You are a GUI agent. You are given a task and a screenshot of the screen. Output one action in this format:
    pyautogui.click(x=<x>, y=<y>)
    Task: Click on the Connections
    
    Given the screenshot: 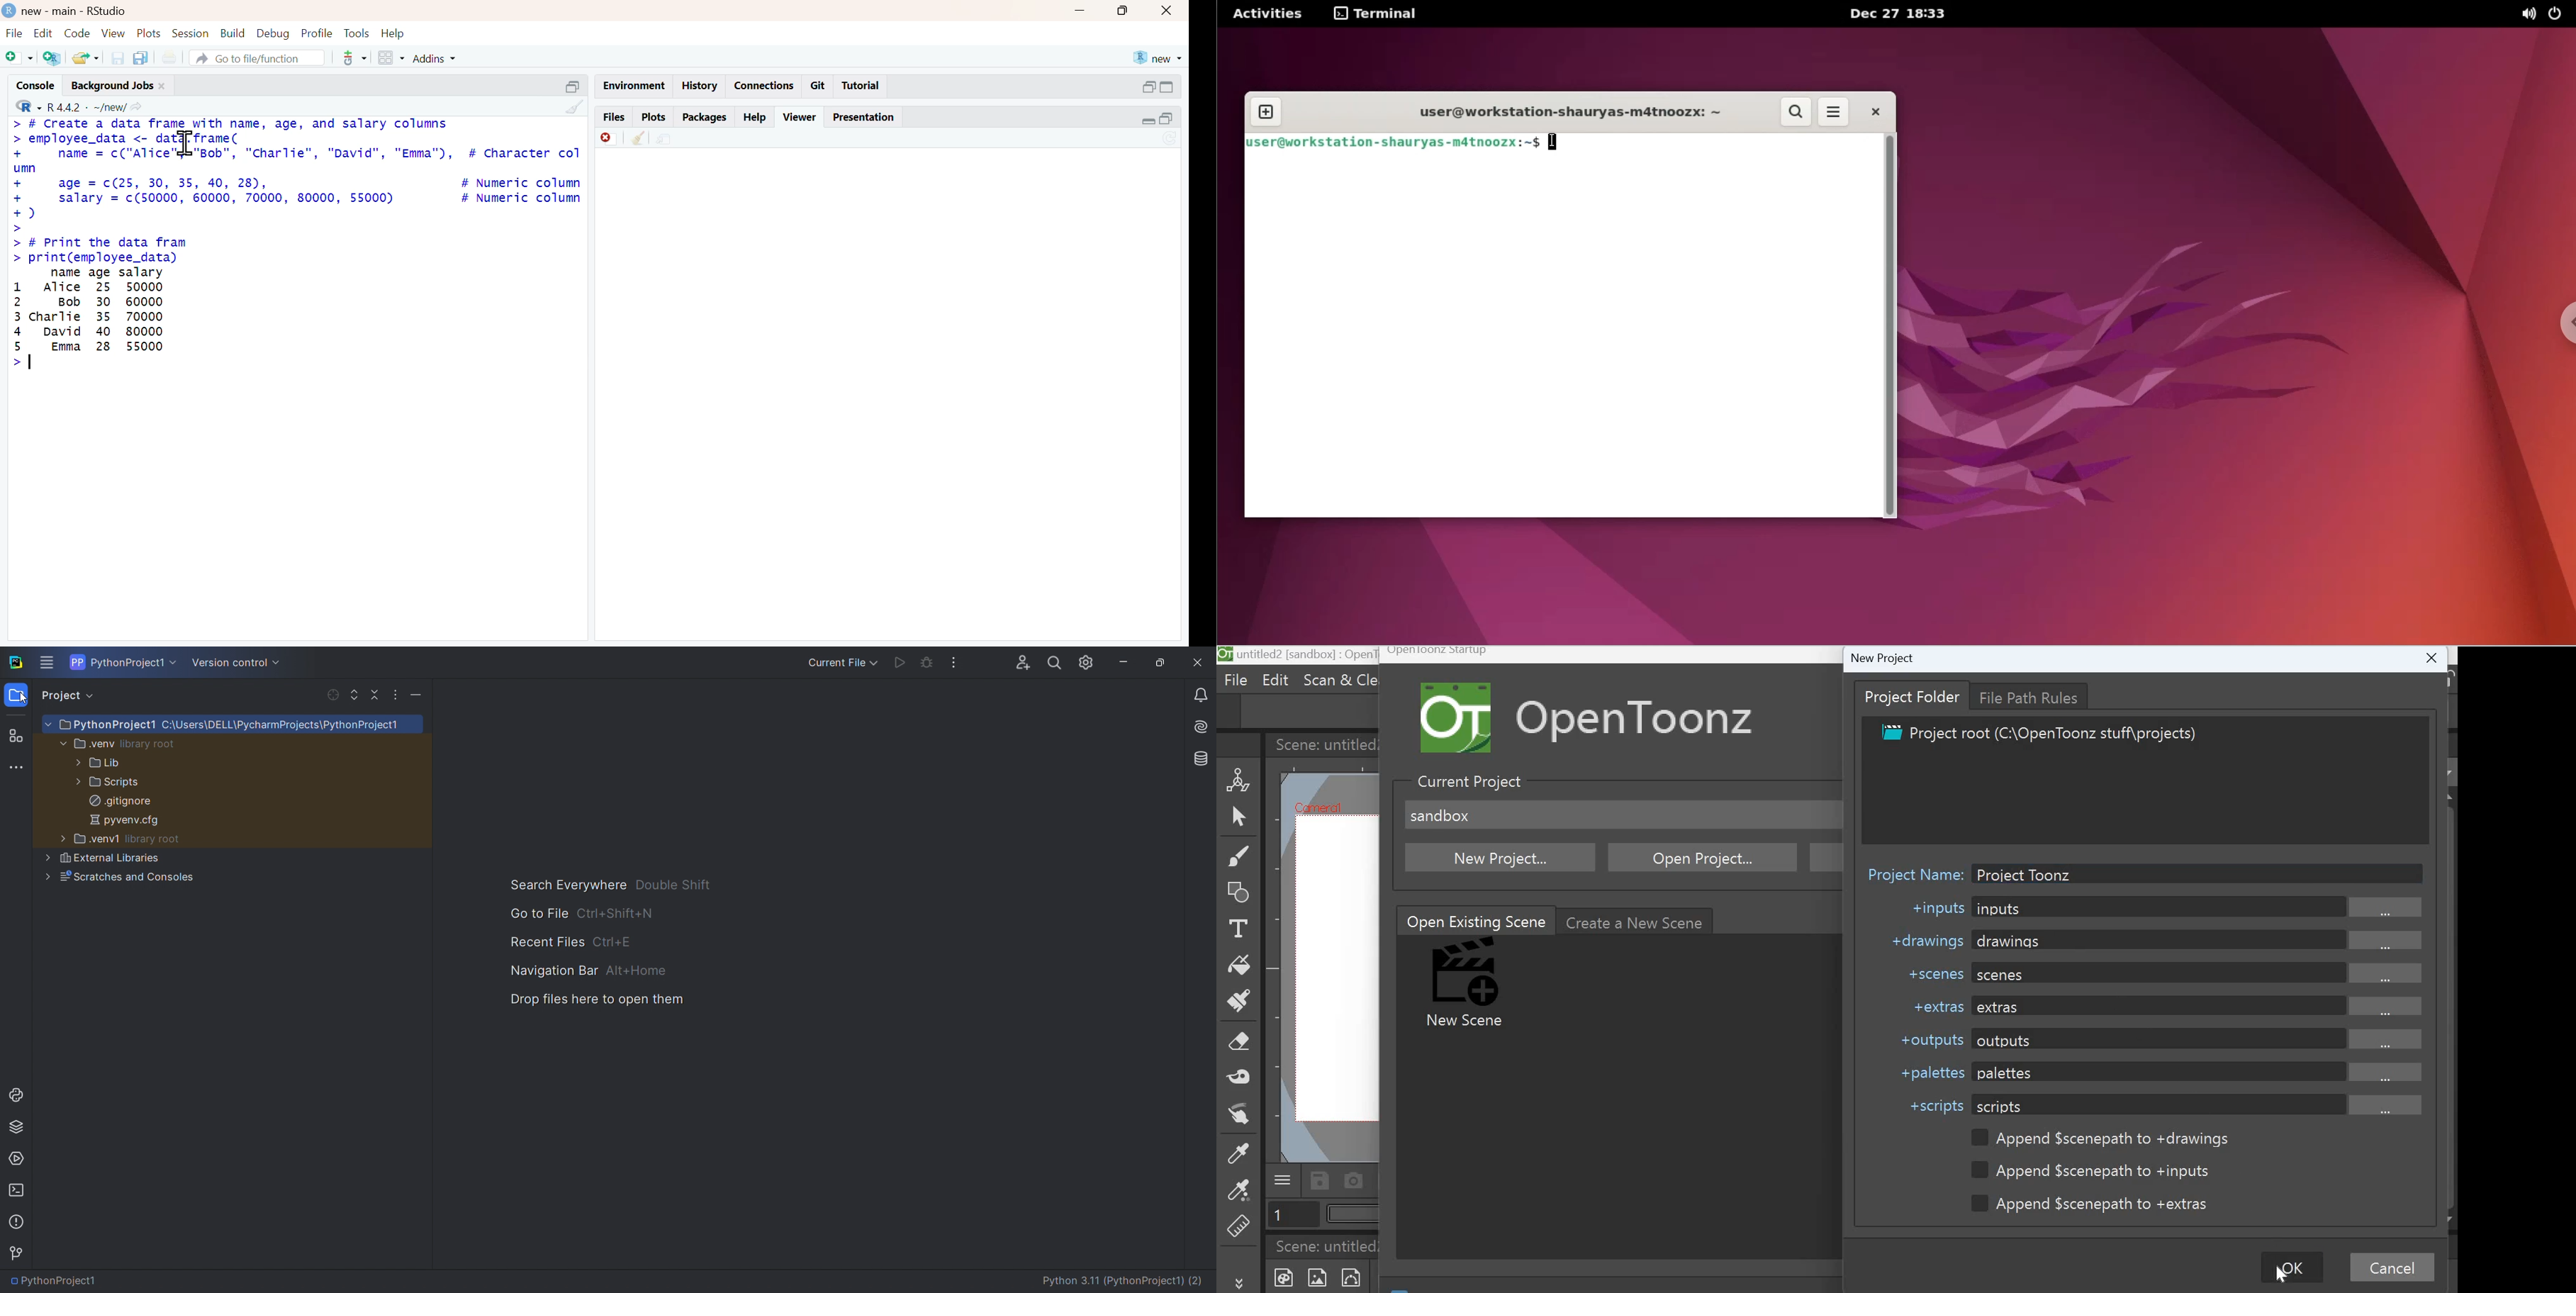 What is the action you would take?
    pyautogui.click(x=766, y=84)
    